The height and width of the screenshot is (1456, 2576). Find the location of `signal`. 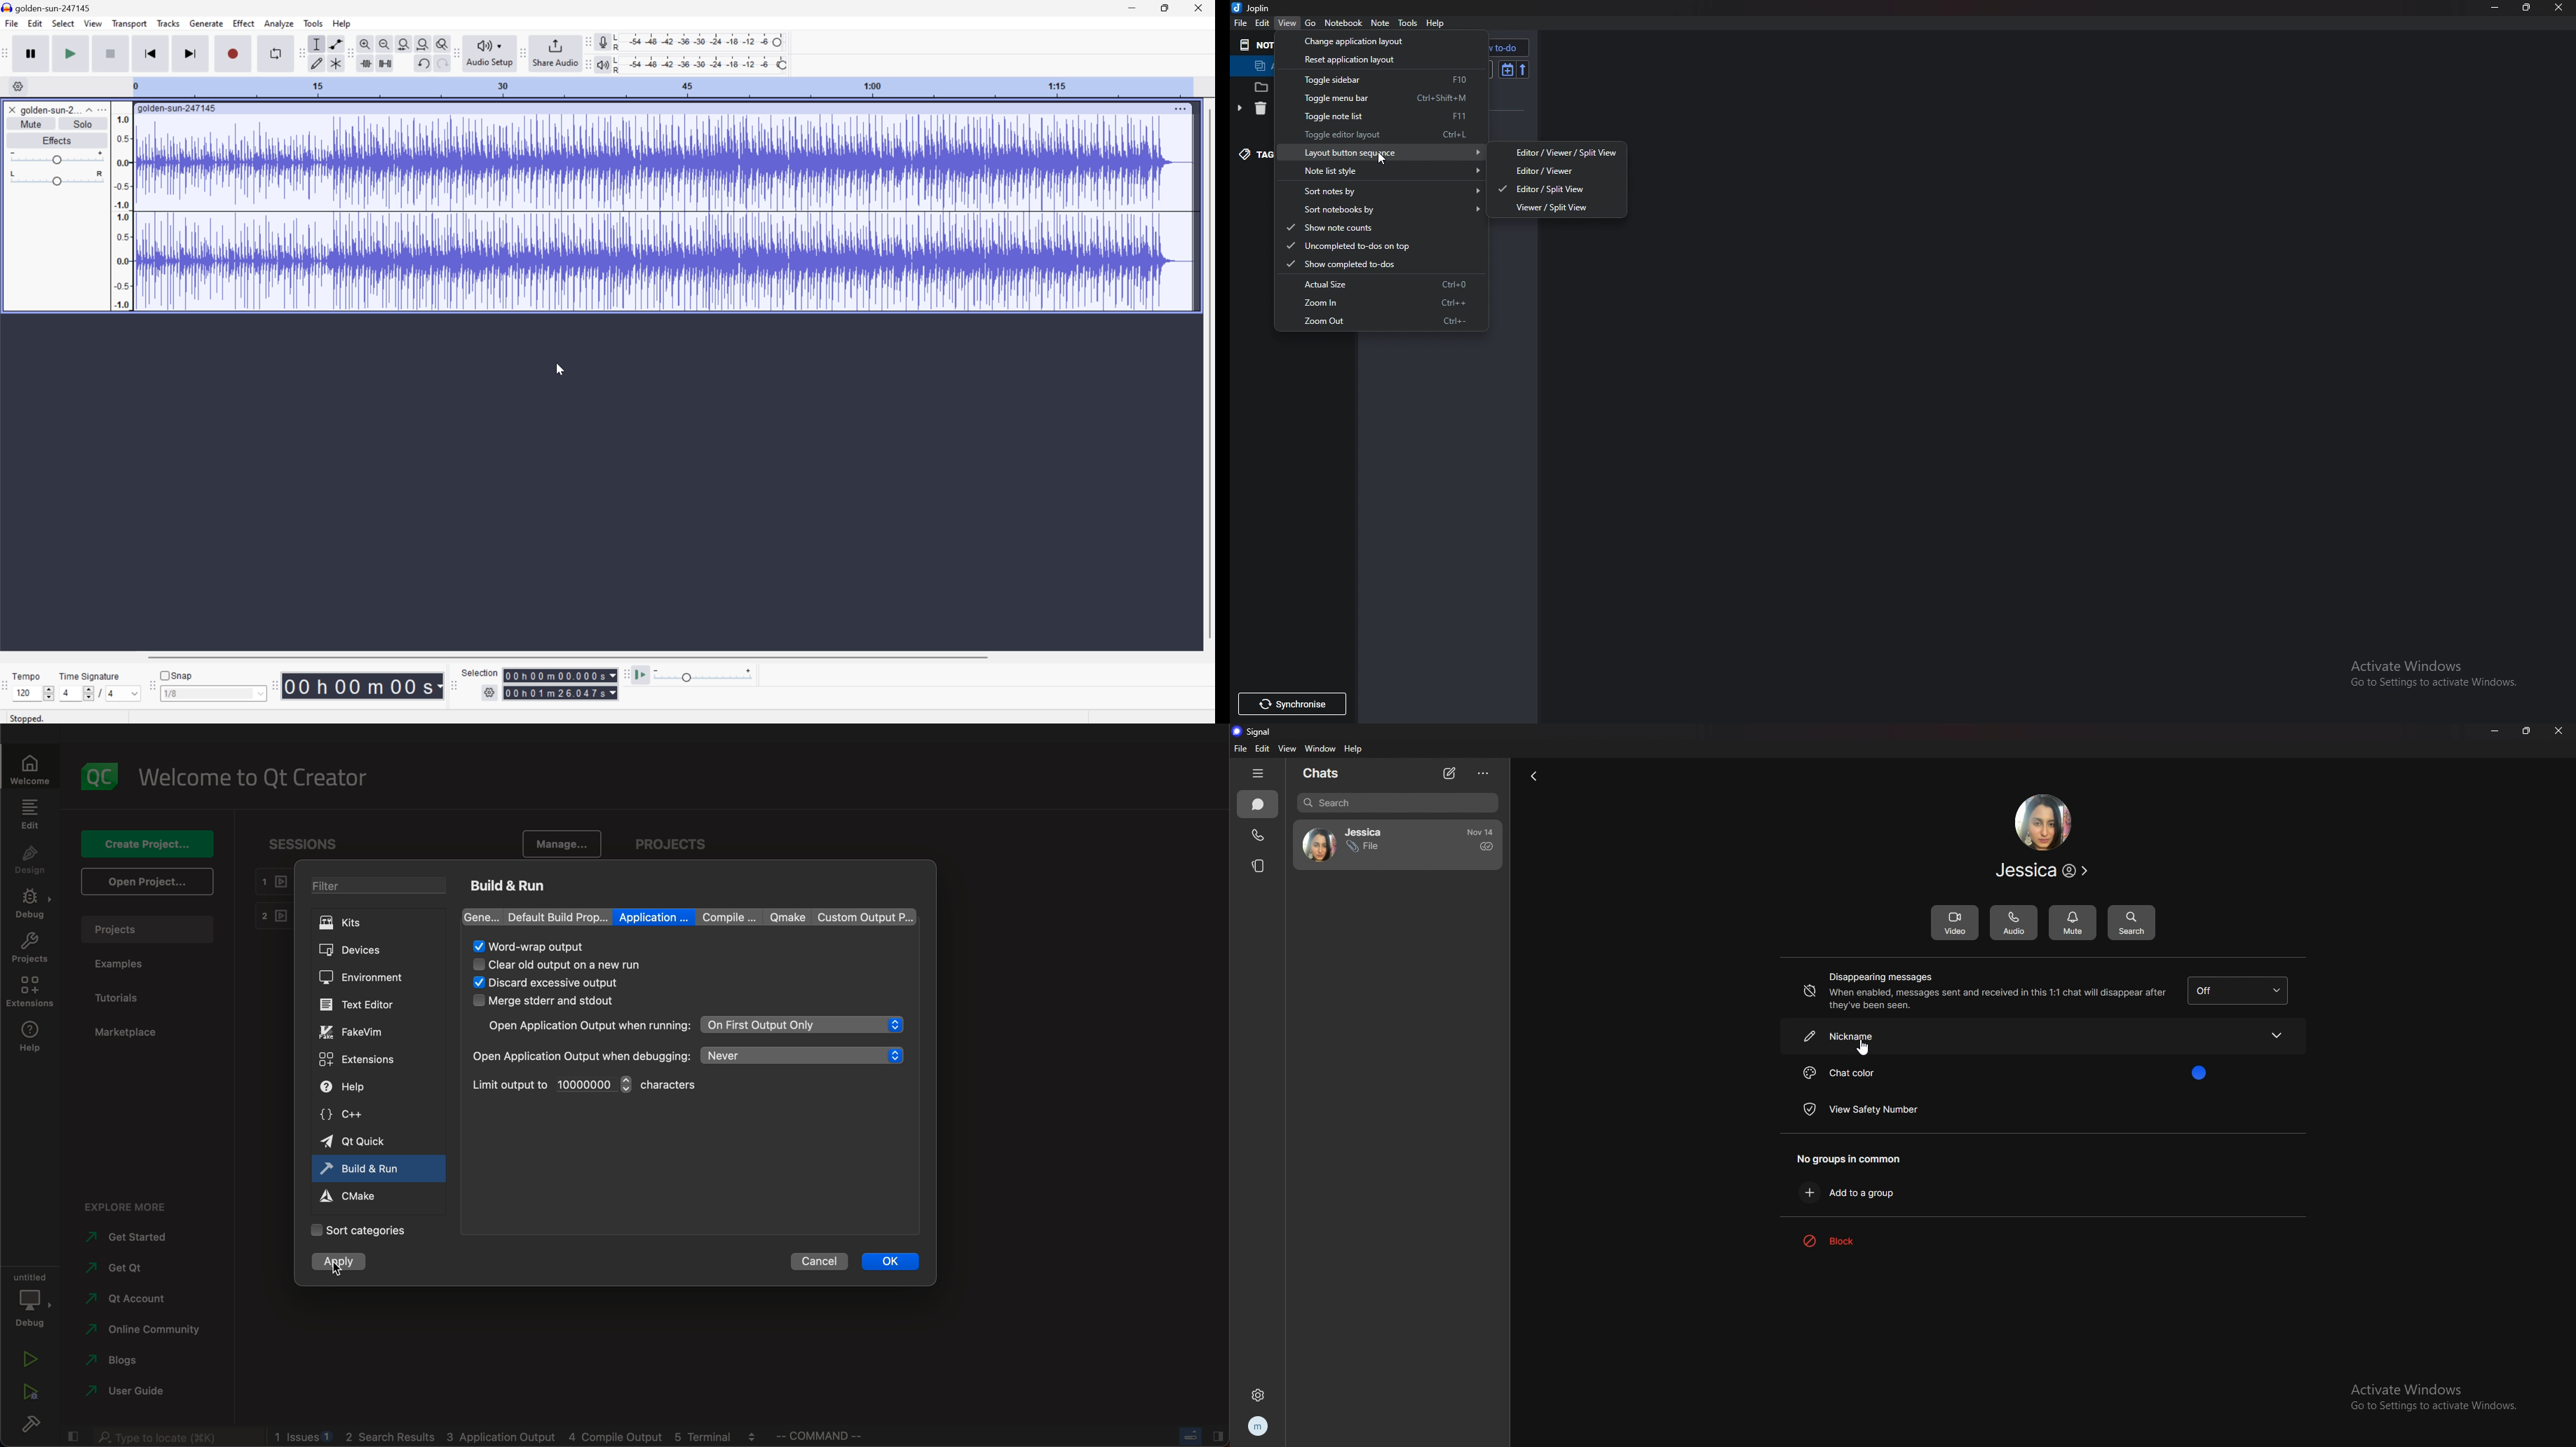

signal is located at coordinates (1253, 731).